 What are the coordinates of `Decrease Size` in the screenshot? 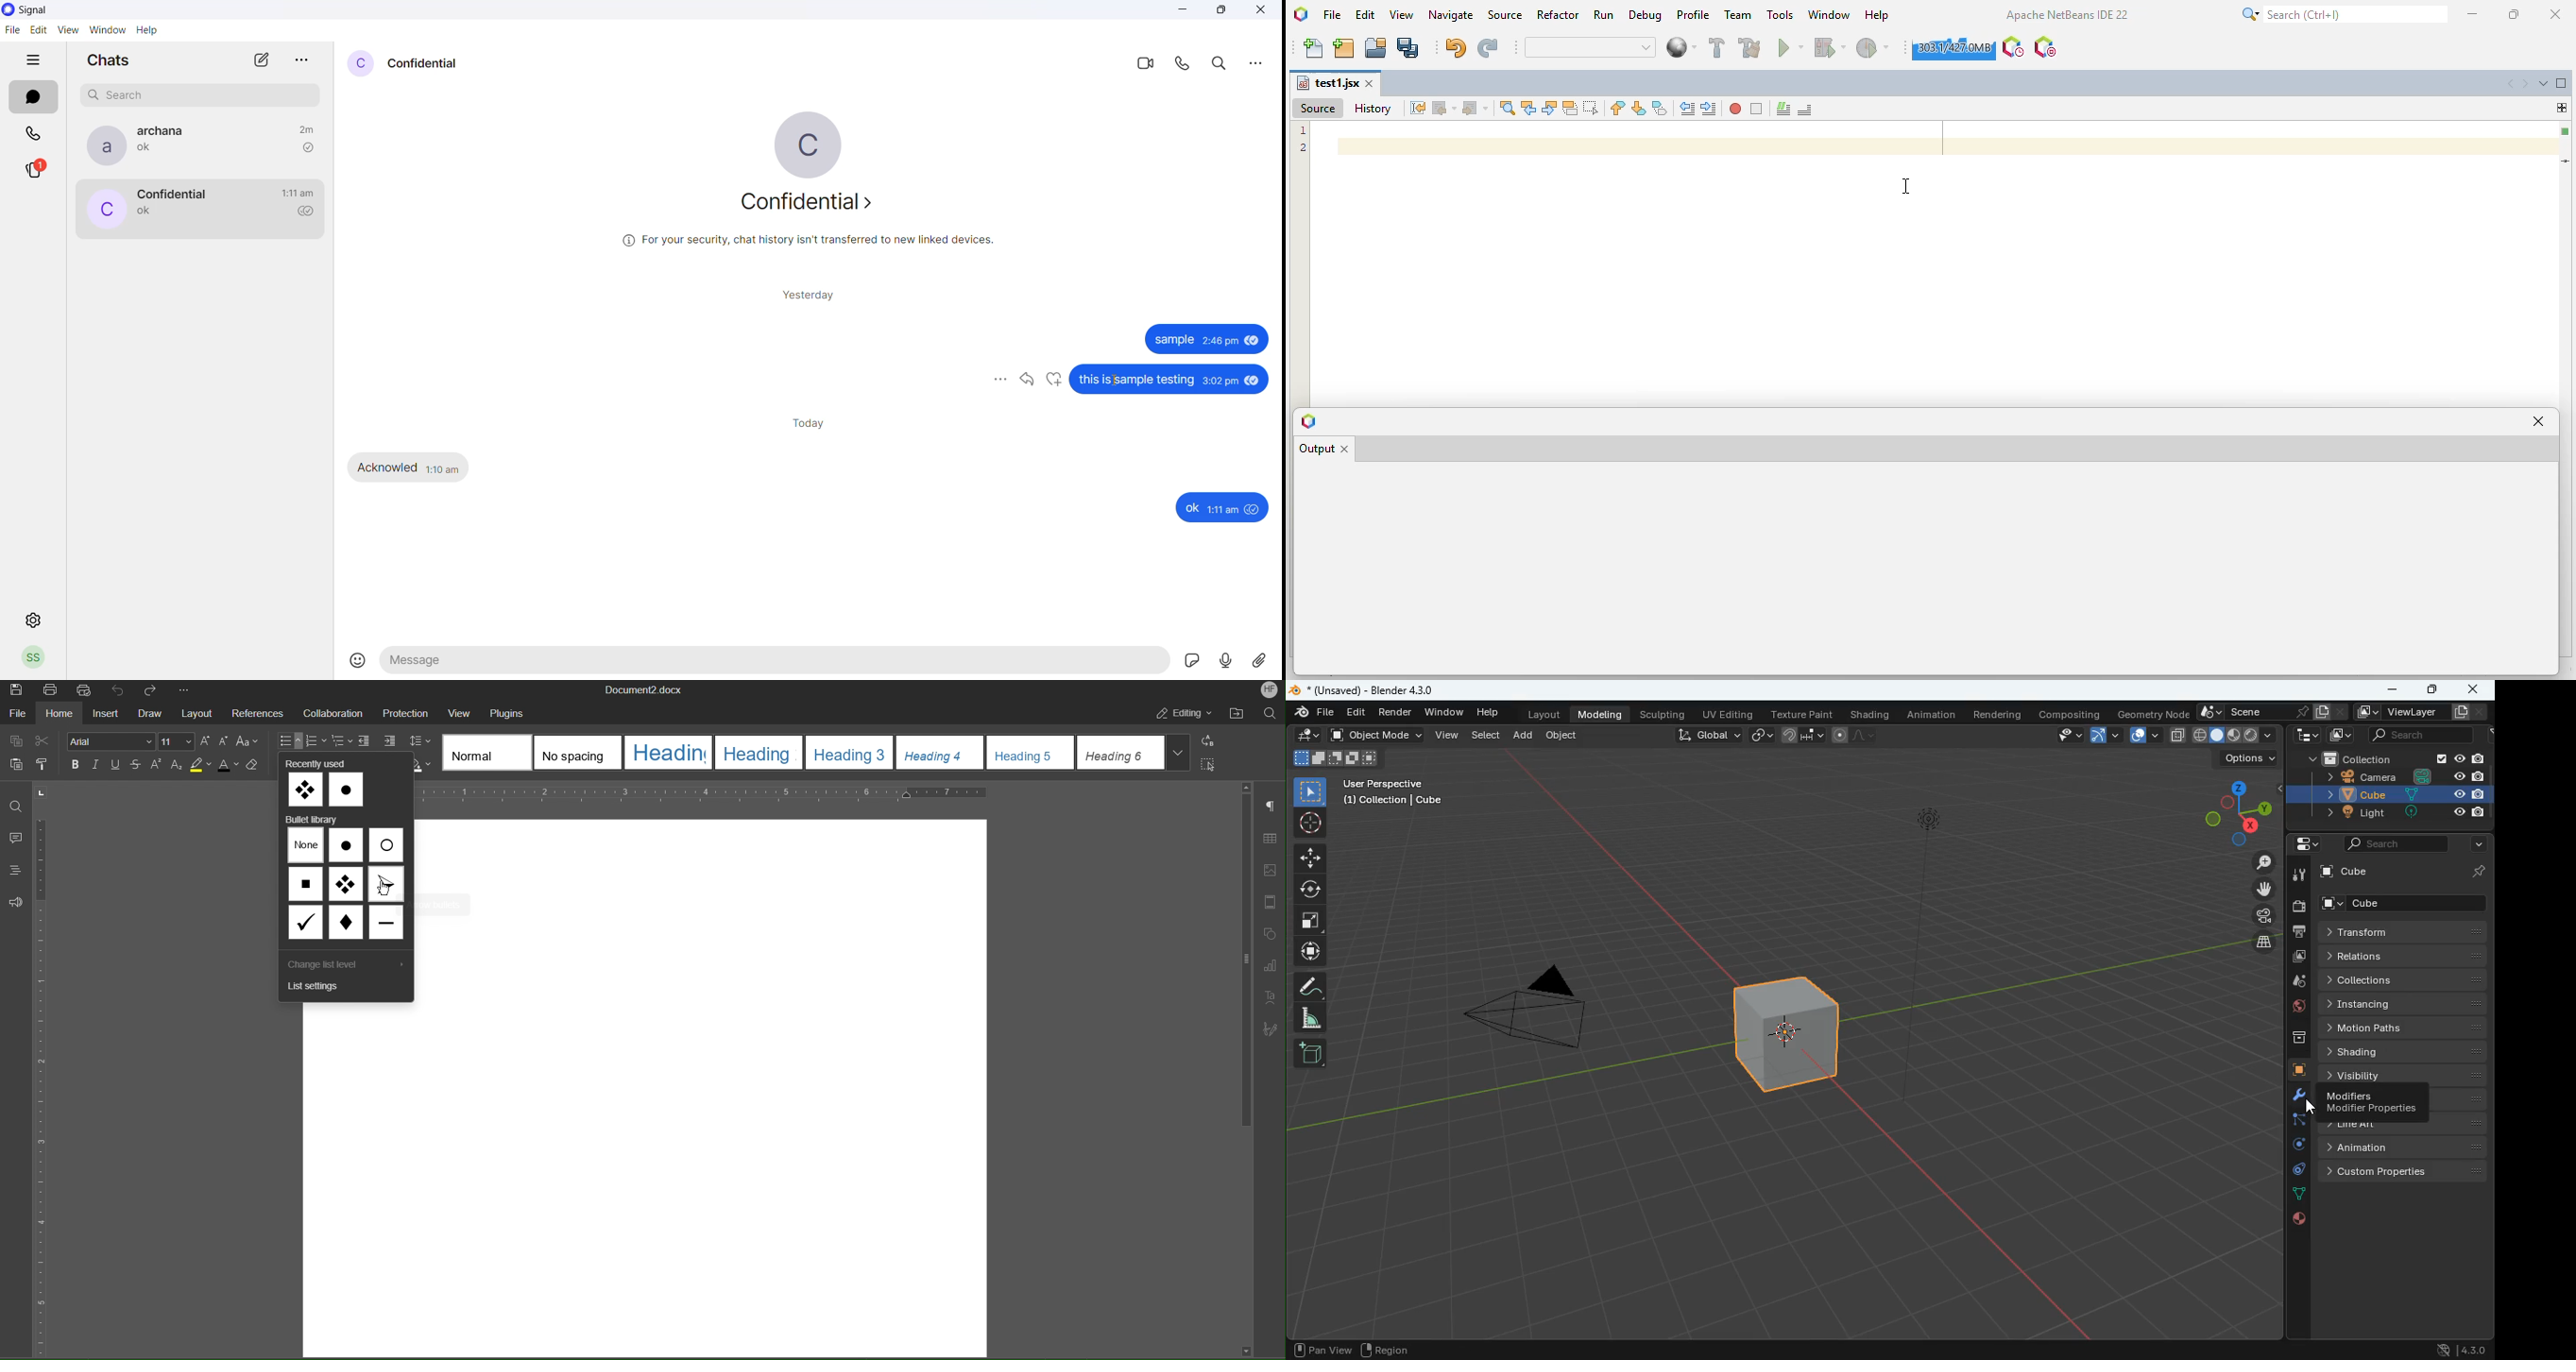 It's located at (226, 741).